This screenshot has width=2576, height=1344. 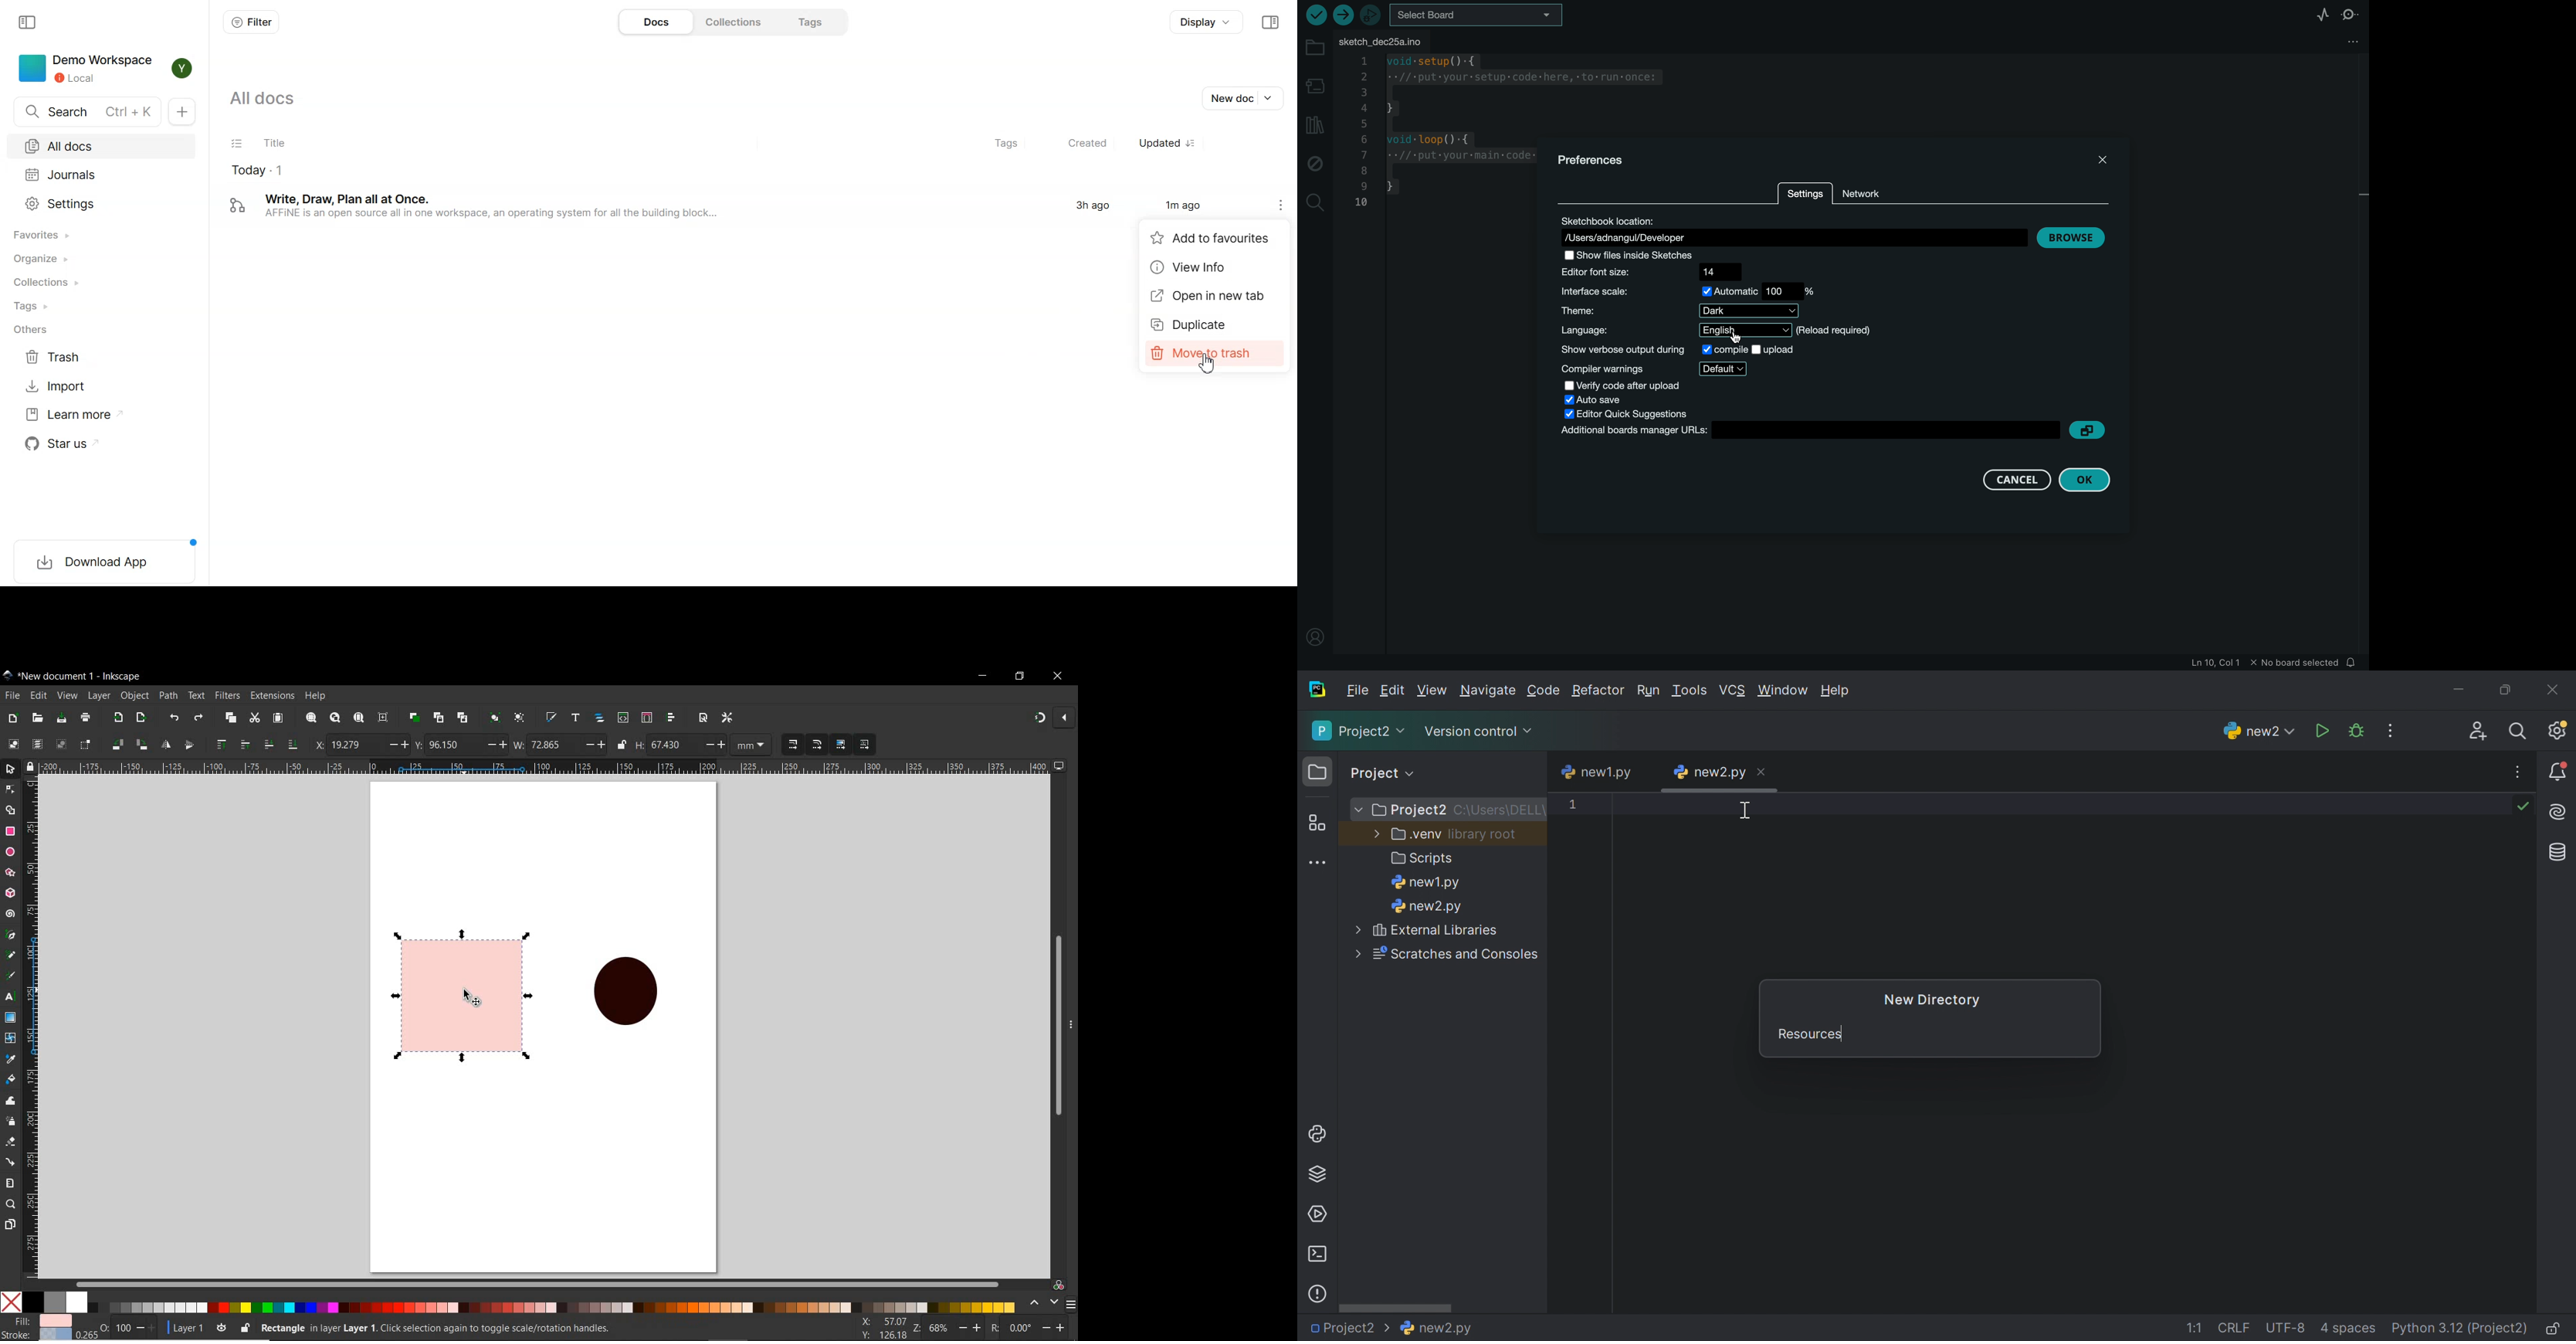 What do you see at coordinates (1317, 863) in the screenshot?
I see `More tool windows` at bounding box center [1317, 863].